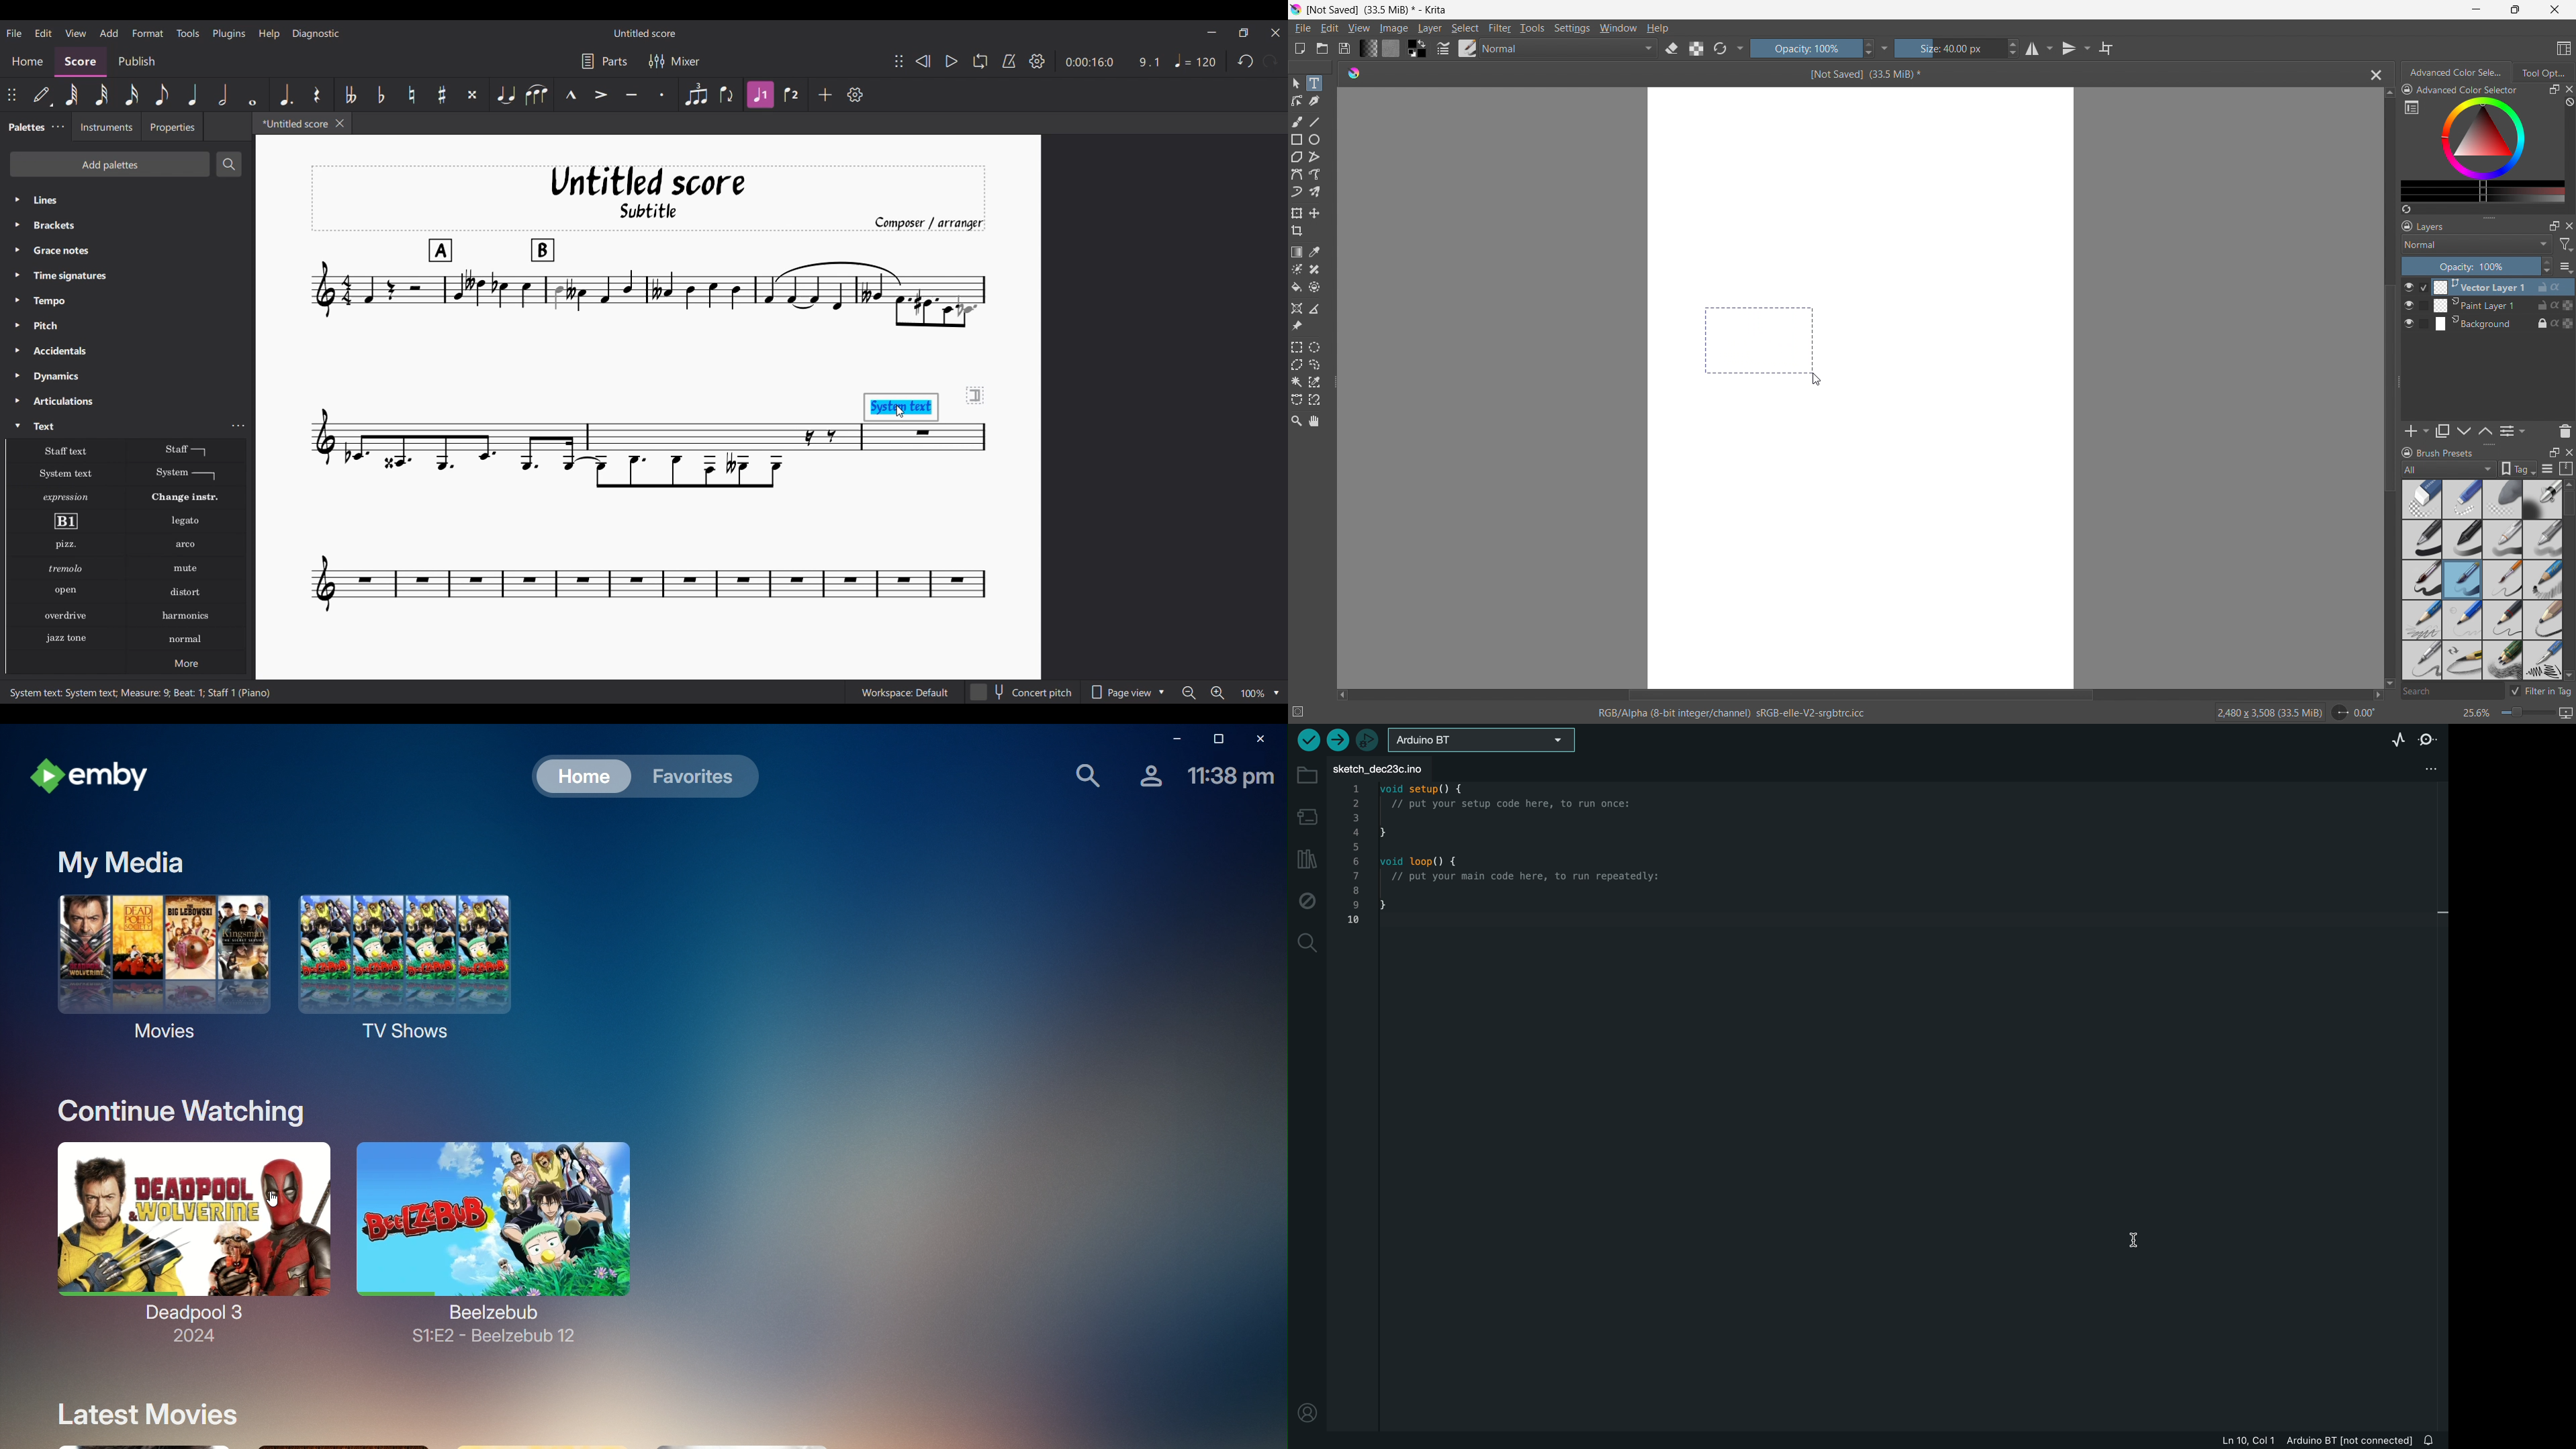 This screenshot has height=1456, width=2576. What do you see at coordinates (2385, 388) in the screenshot?
I see `vertical scrollbar` at bounding box center [2385, 388].